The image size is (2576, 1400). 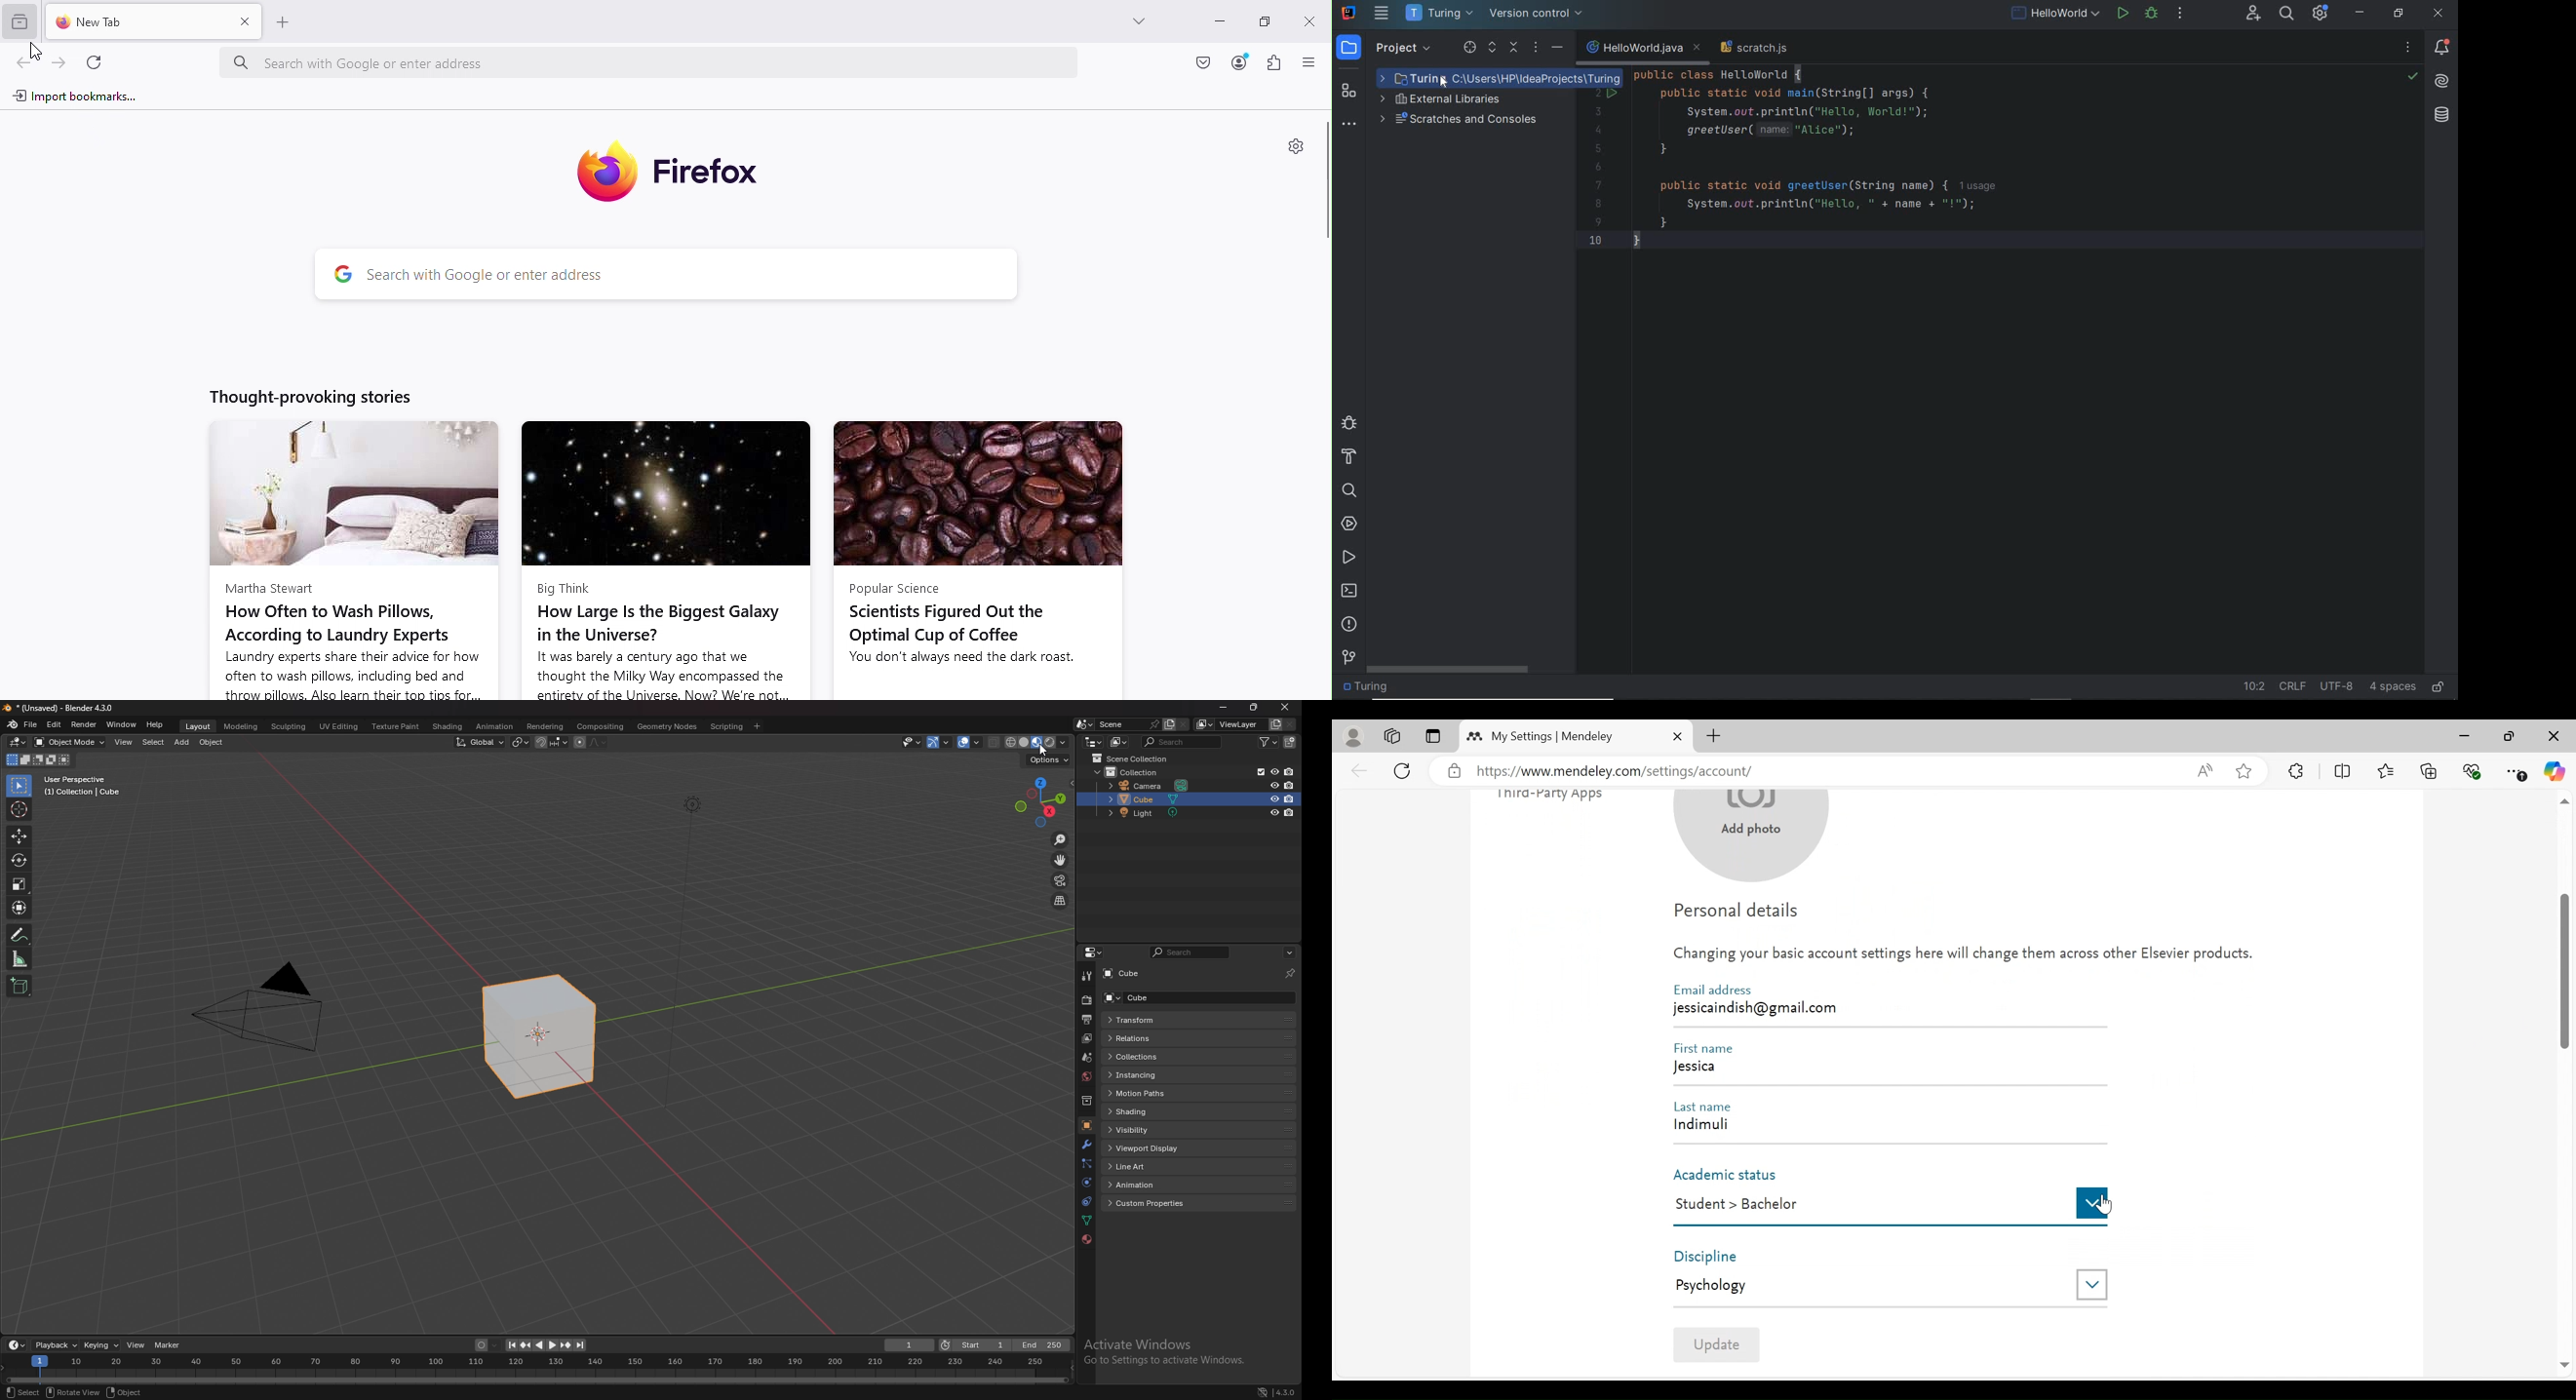 What do you see at coordinates (1048, 760) in the screenshot?
I see `options` at bounding box center [1048, 760].